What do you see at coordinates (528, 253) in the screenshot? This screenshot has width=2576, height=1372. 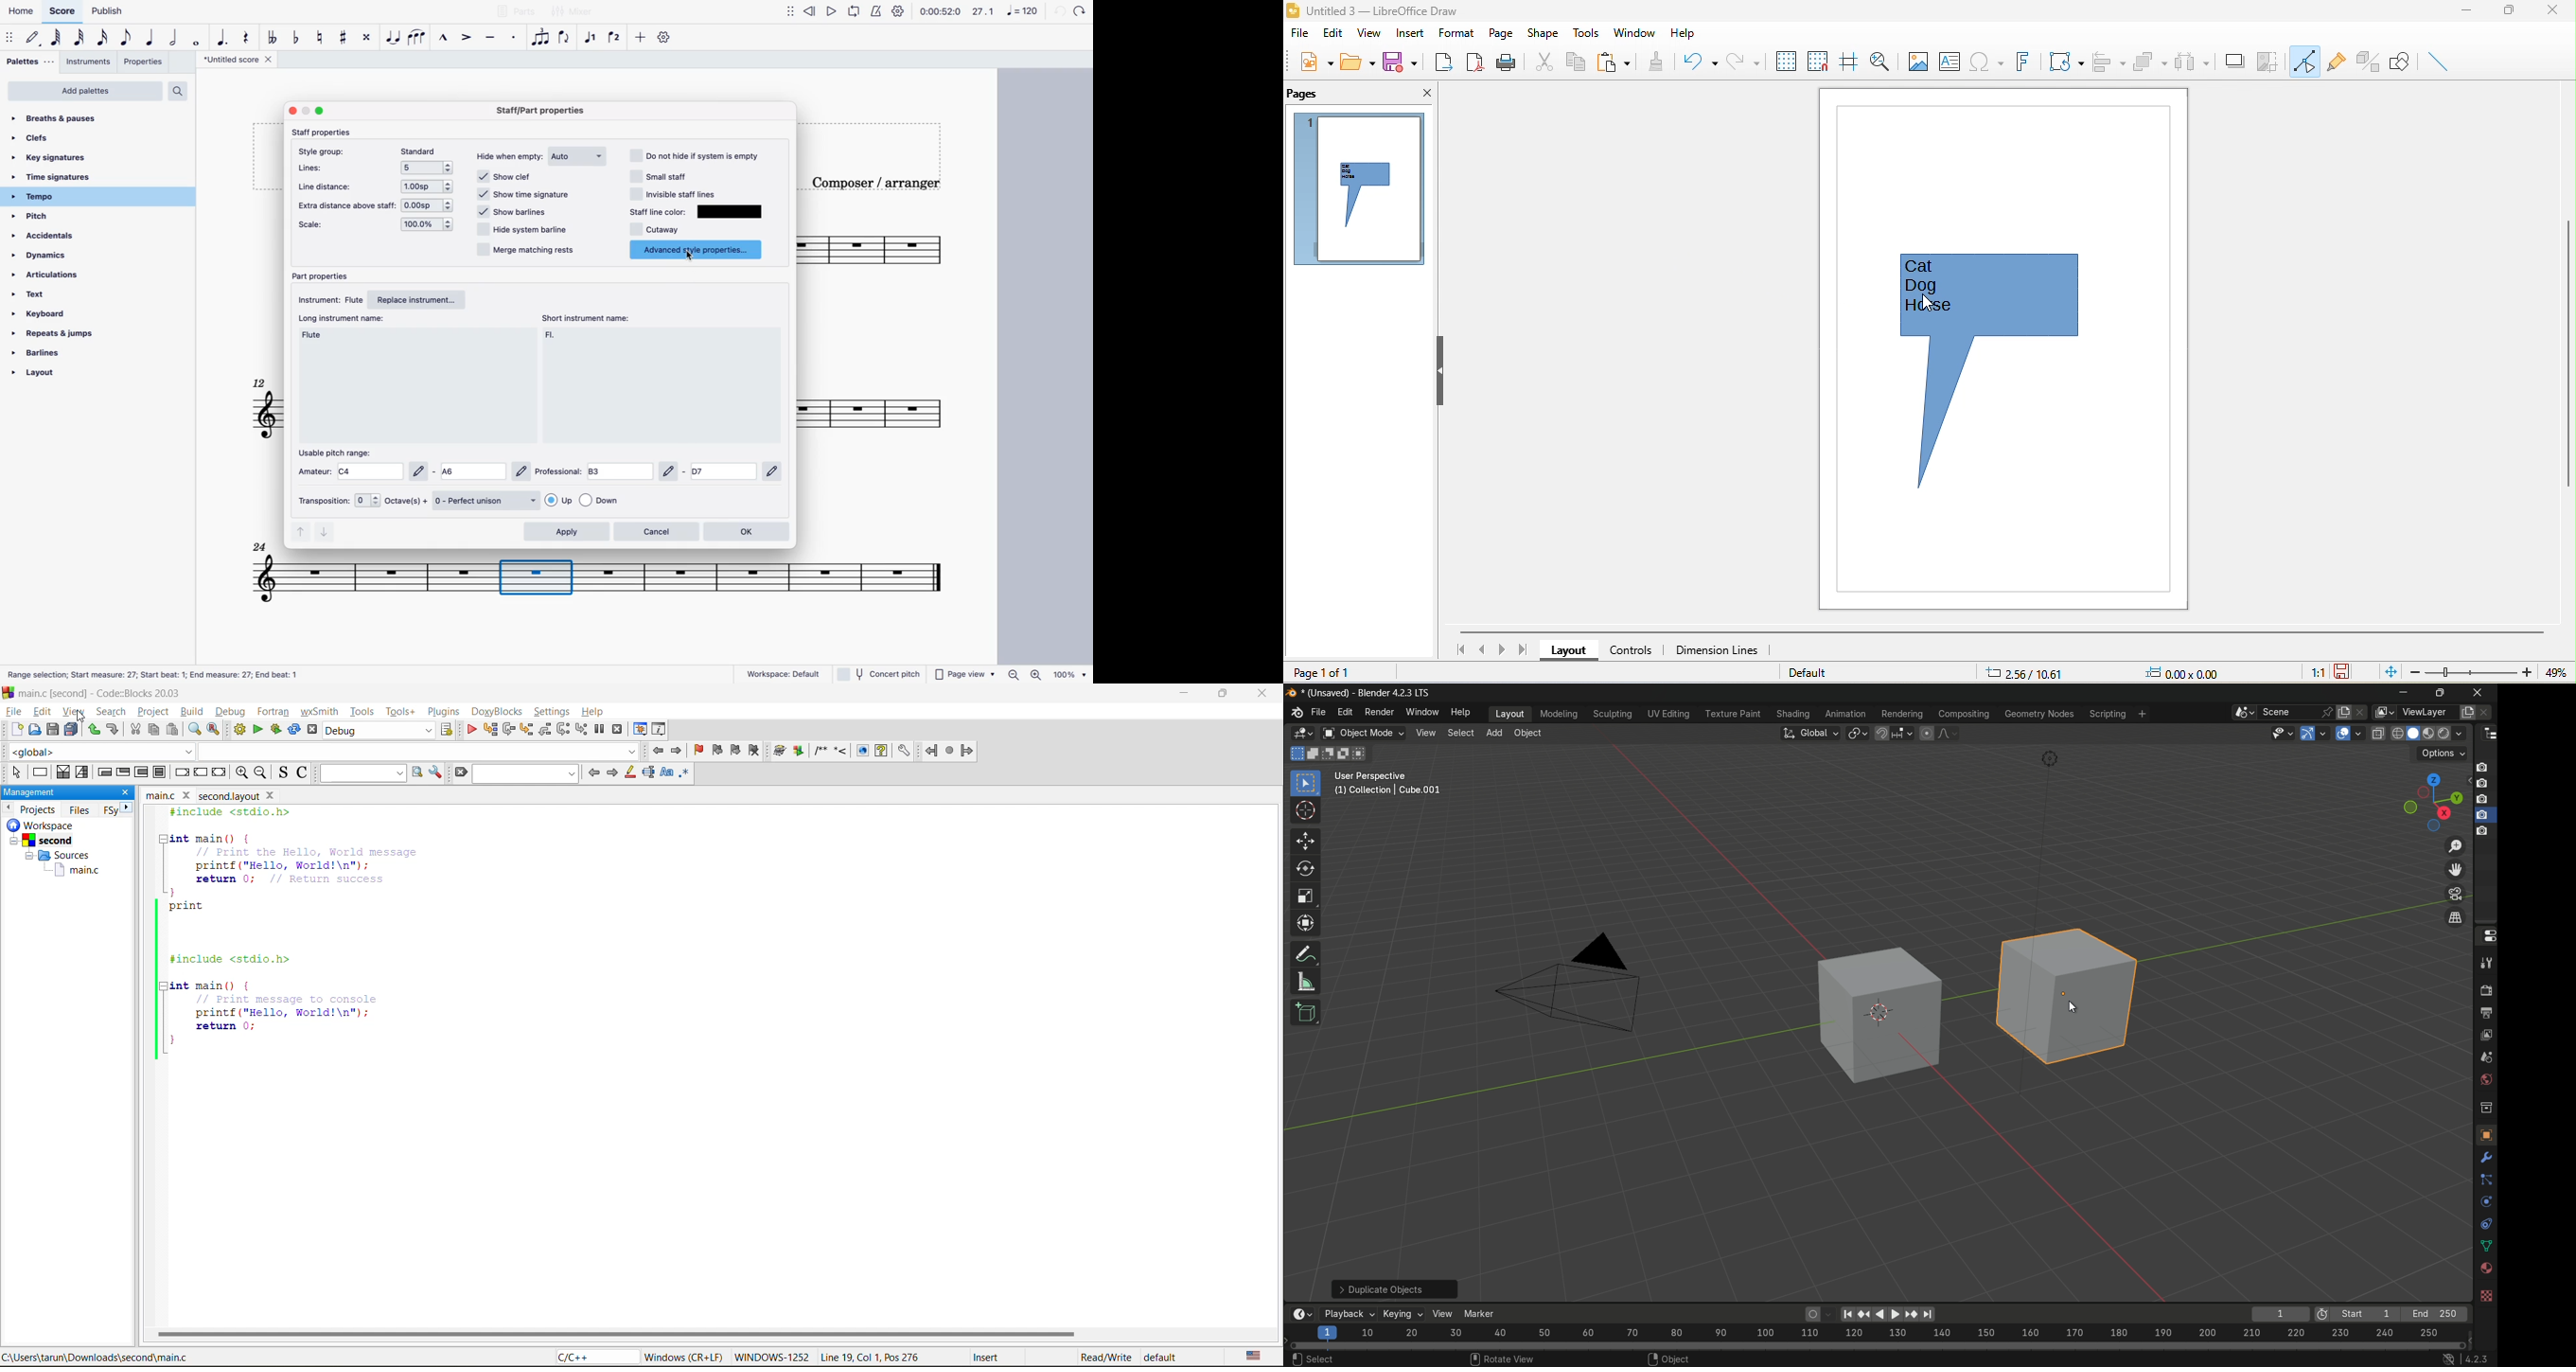 I see `merge matching rests` at bounding box center [528, 253].